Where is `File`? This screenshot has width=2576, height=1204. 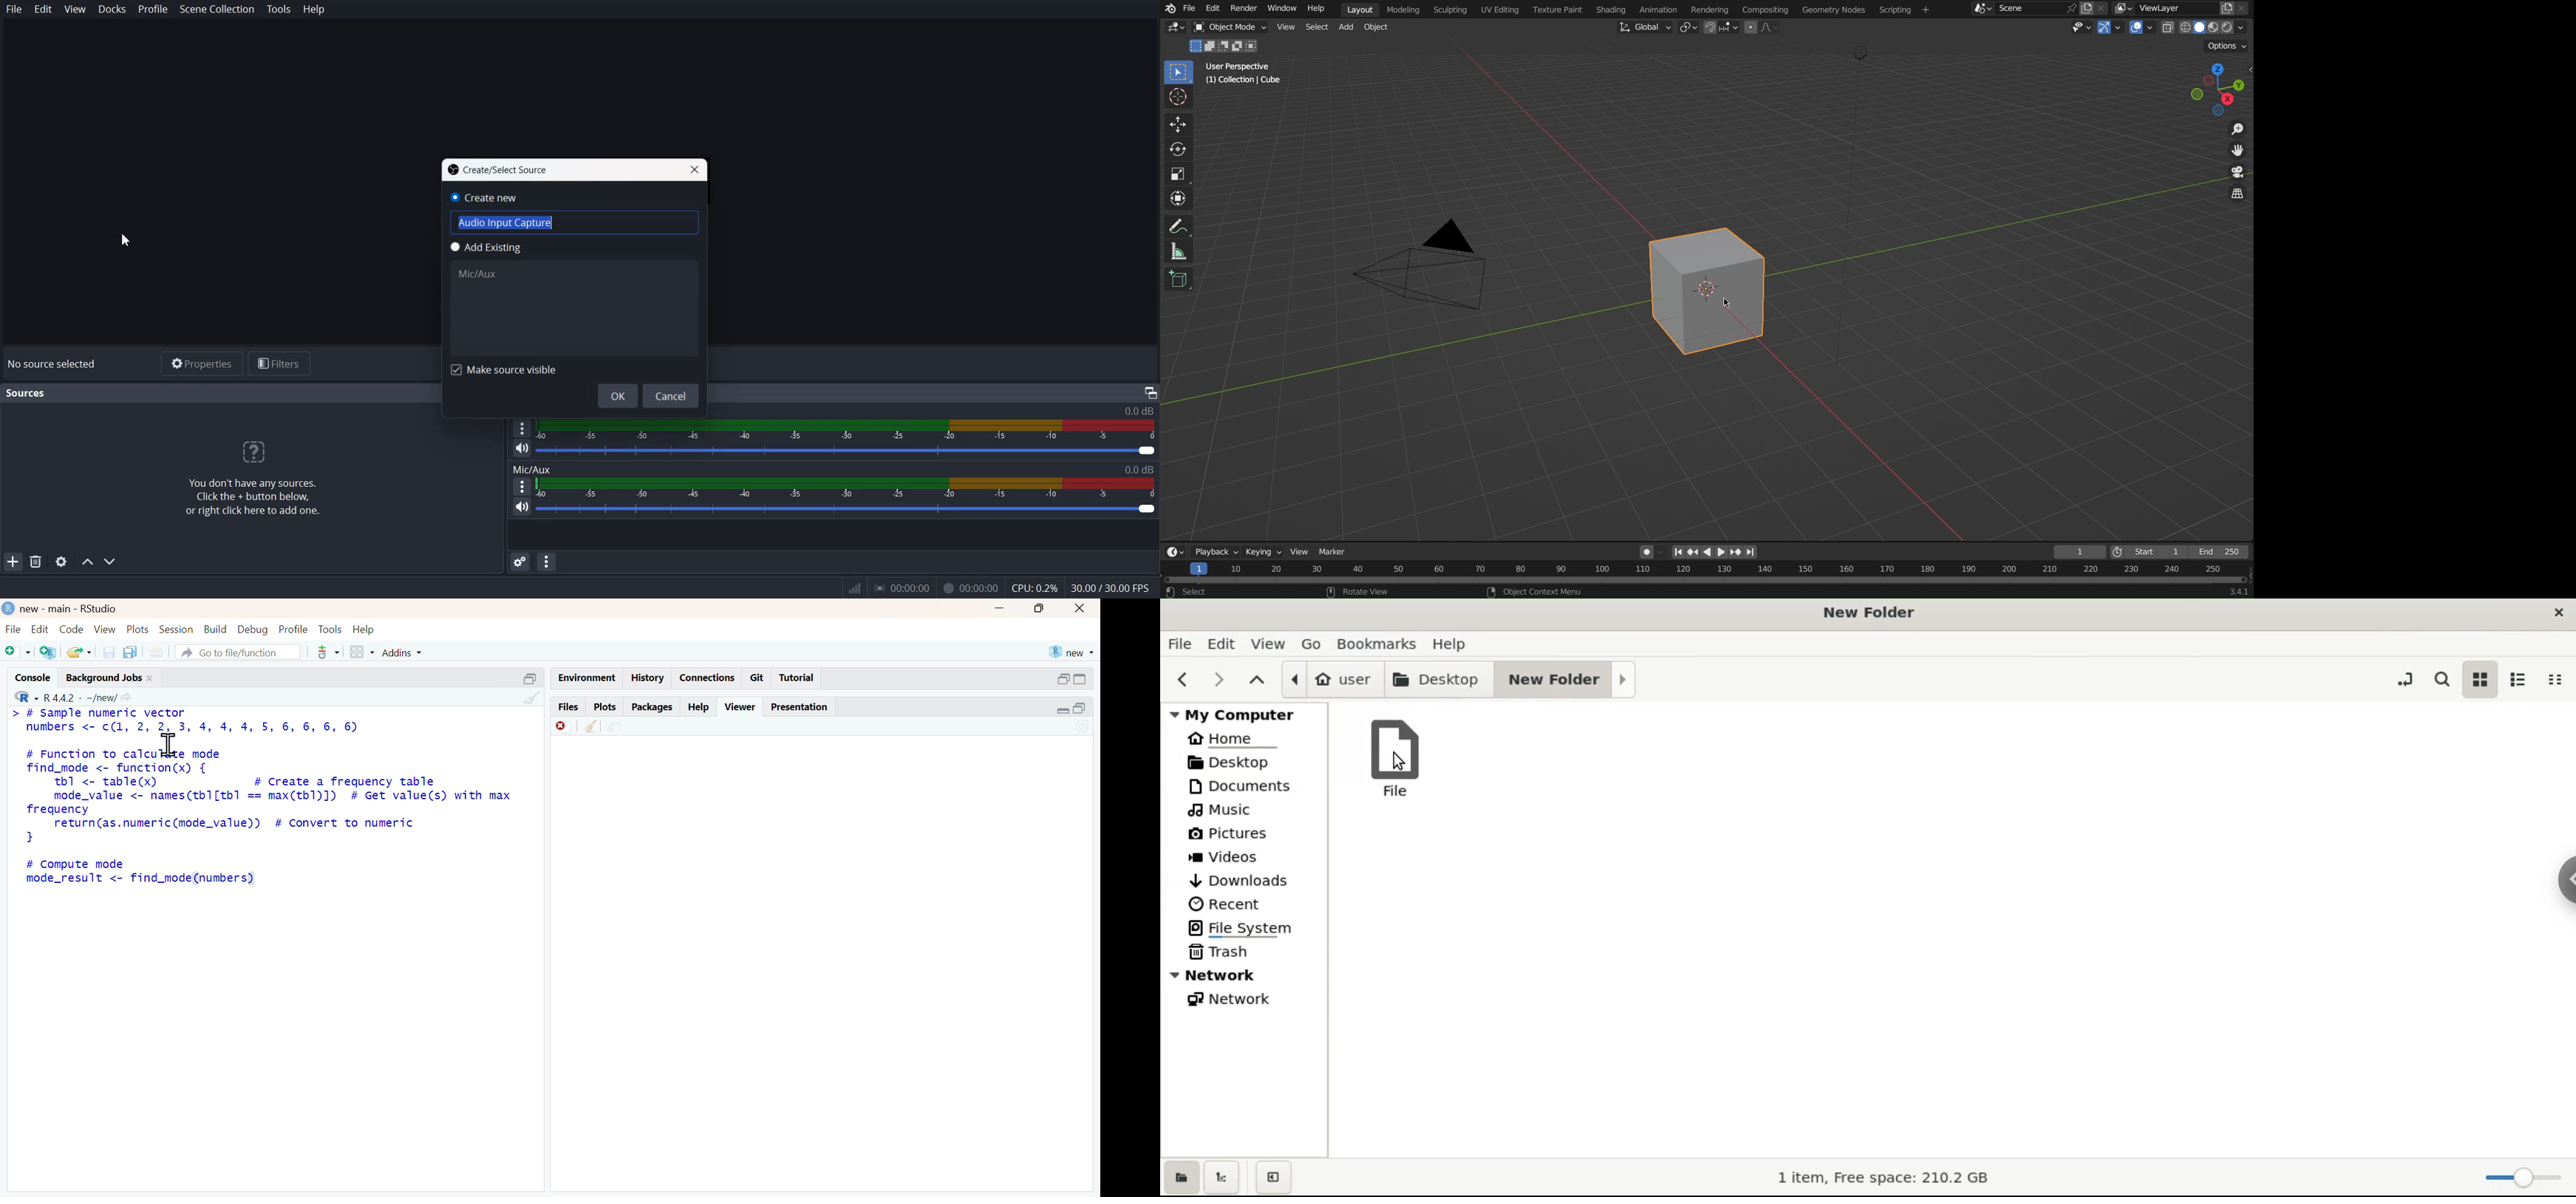 File is located at coordinates (15, 9).